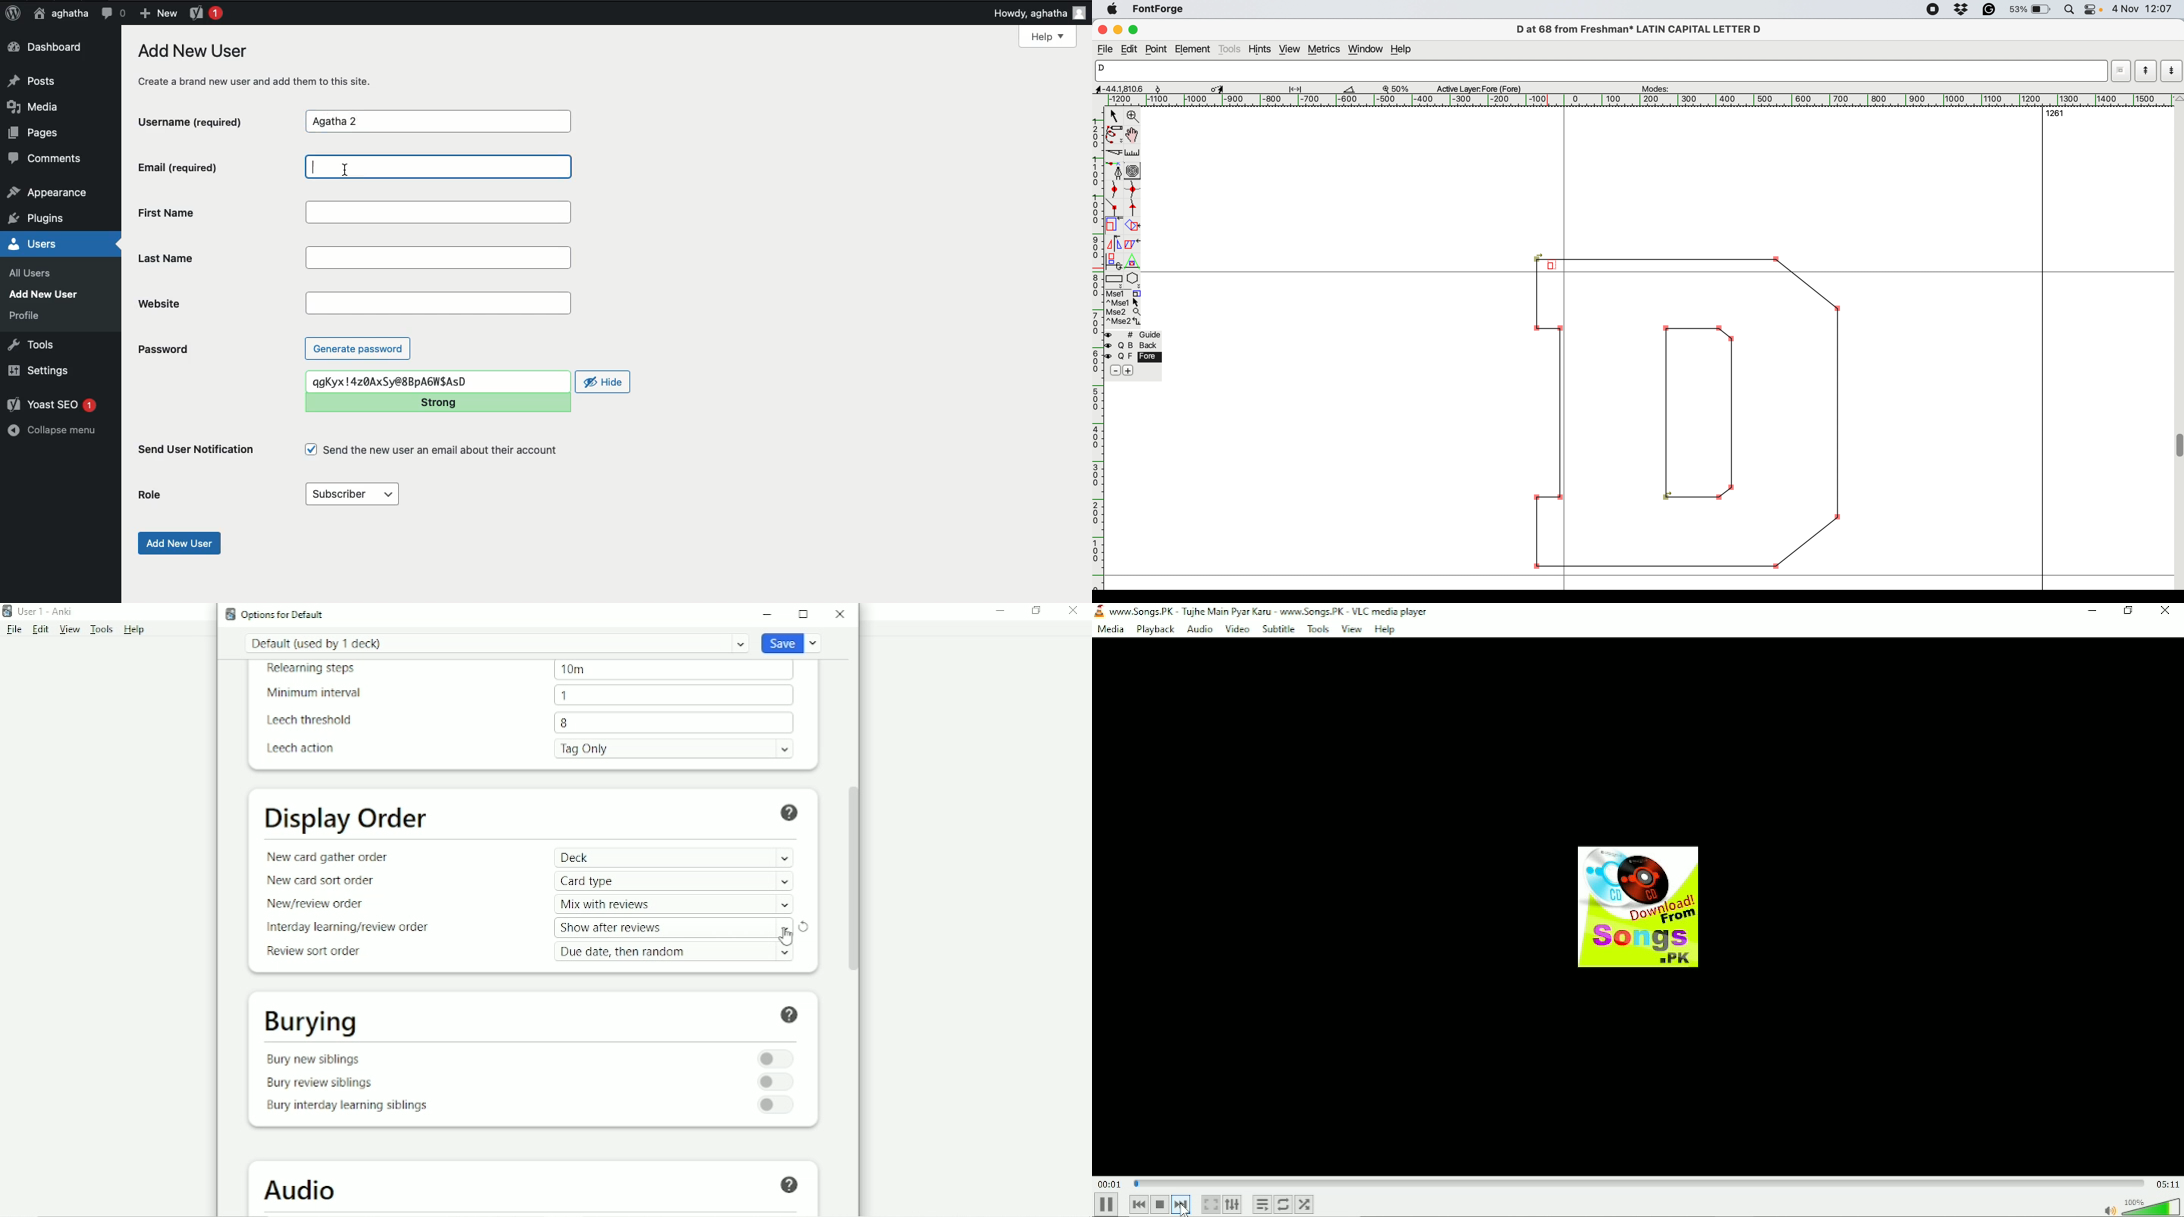 The width and height of the screenshot is (2184, 1232). Describe the element at coordinates (803, 927) in the screenshot. I see `Refresh` at that location.